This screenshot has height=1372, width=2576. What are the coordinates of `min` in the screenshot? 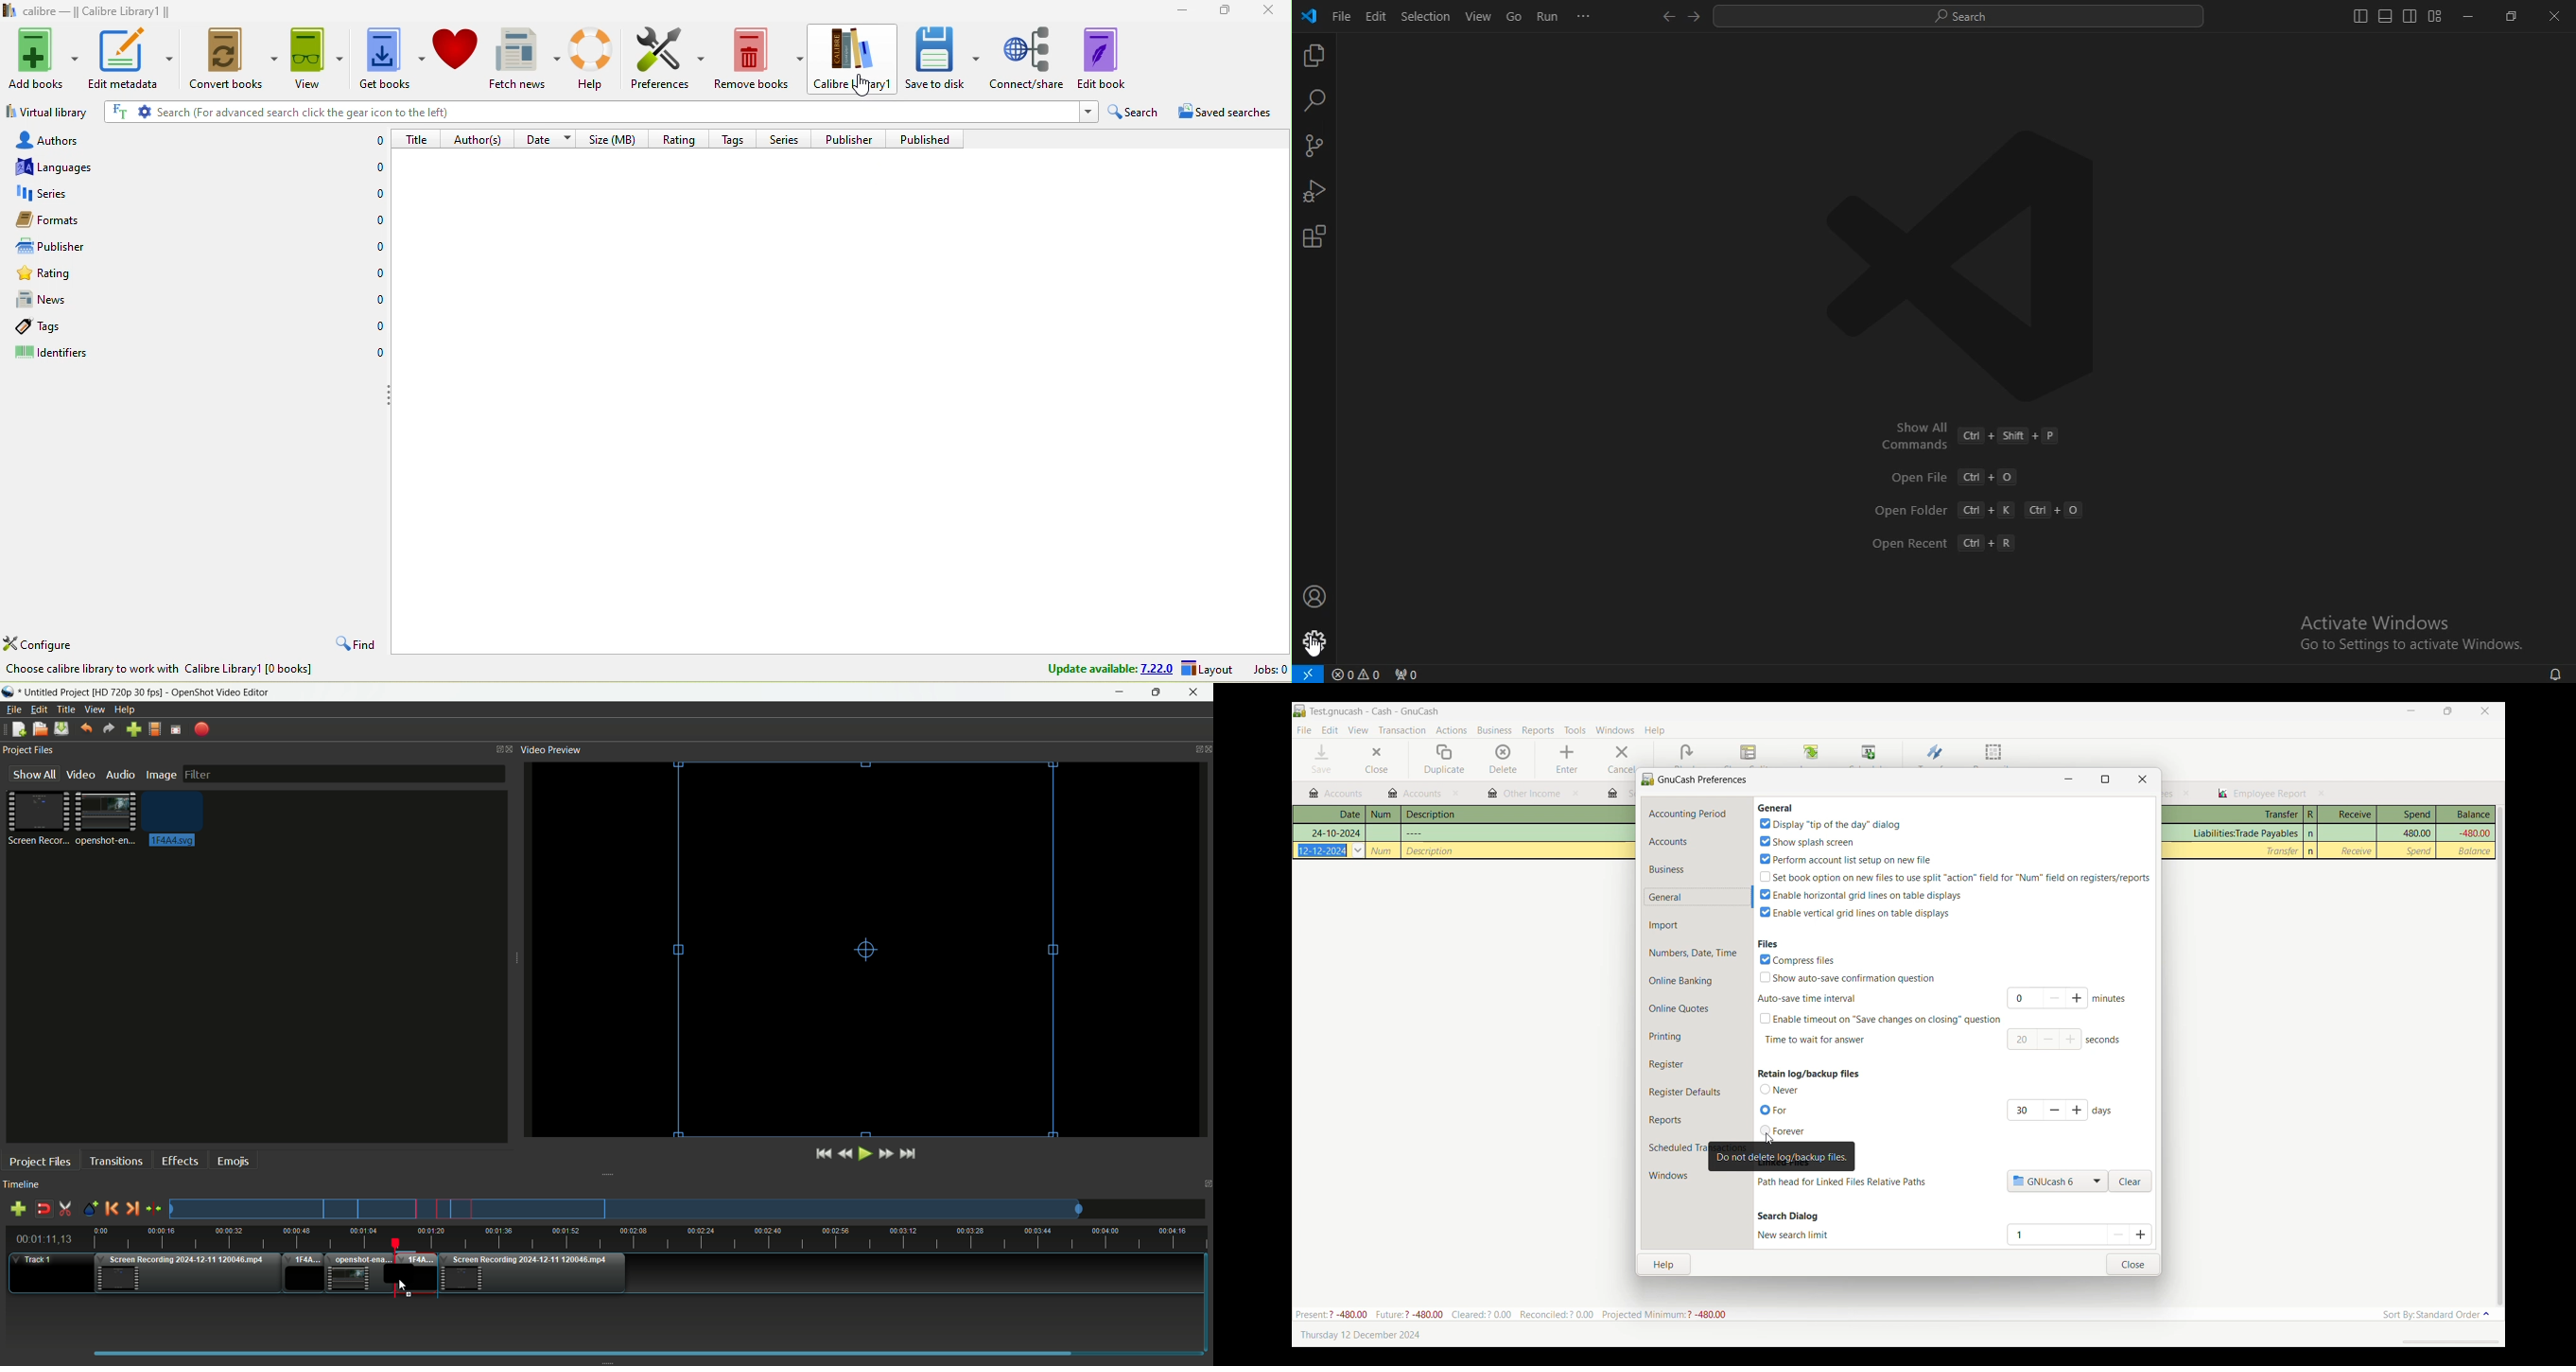 It's located at (2111, 998).